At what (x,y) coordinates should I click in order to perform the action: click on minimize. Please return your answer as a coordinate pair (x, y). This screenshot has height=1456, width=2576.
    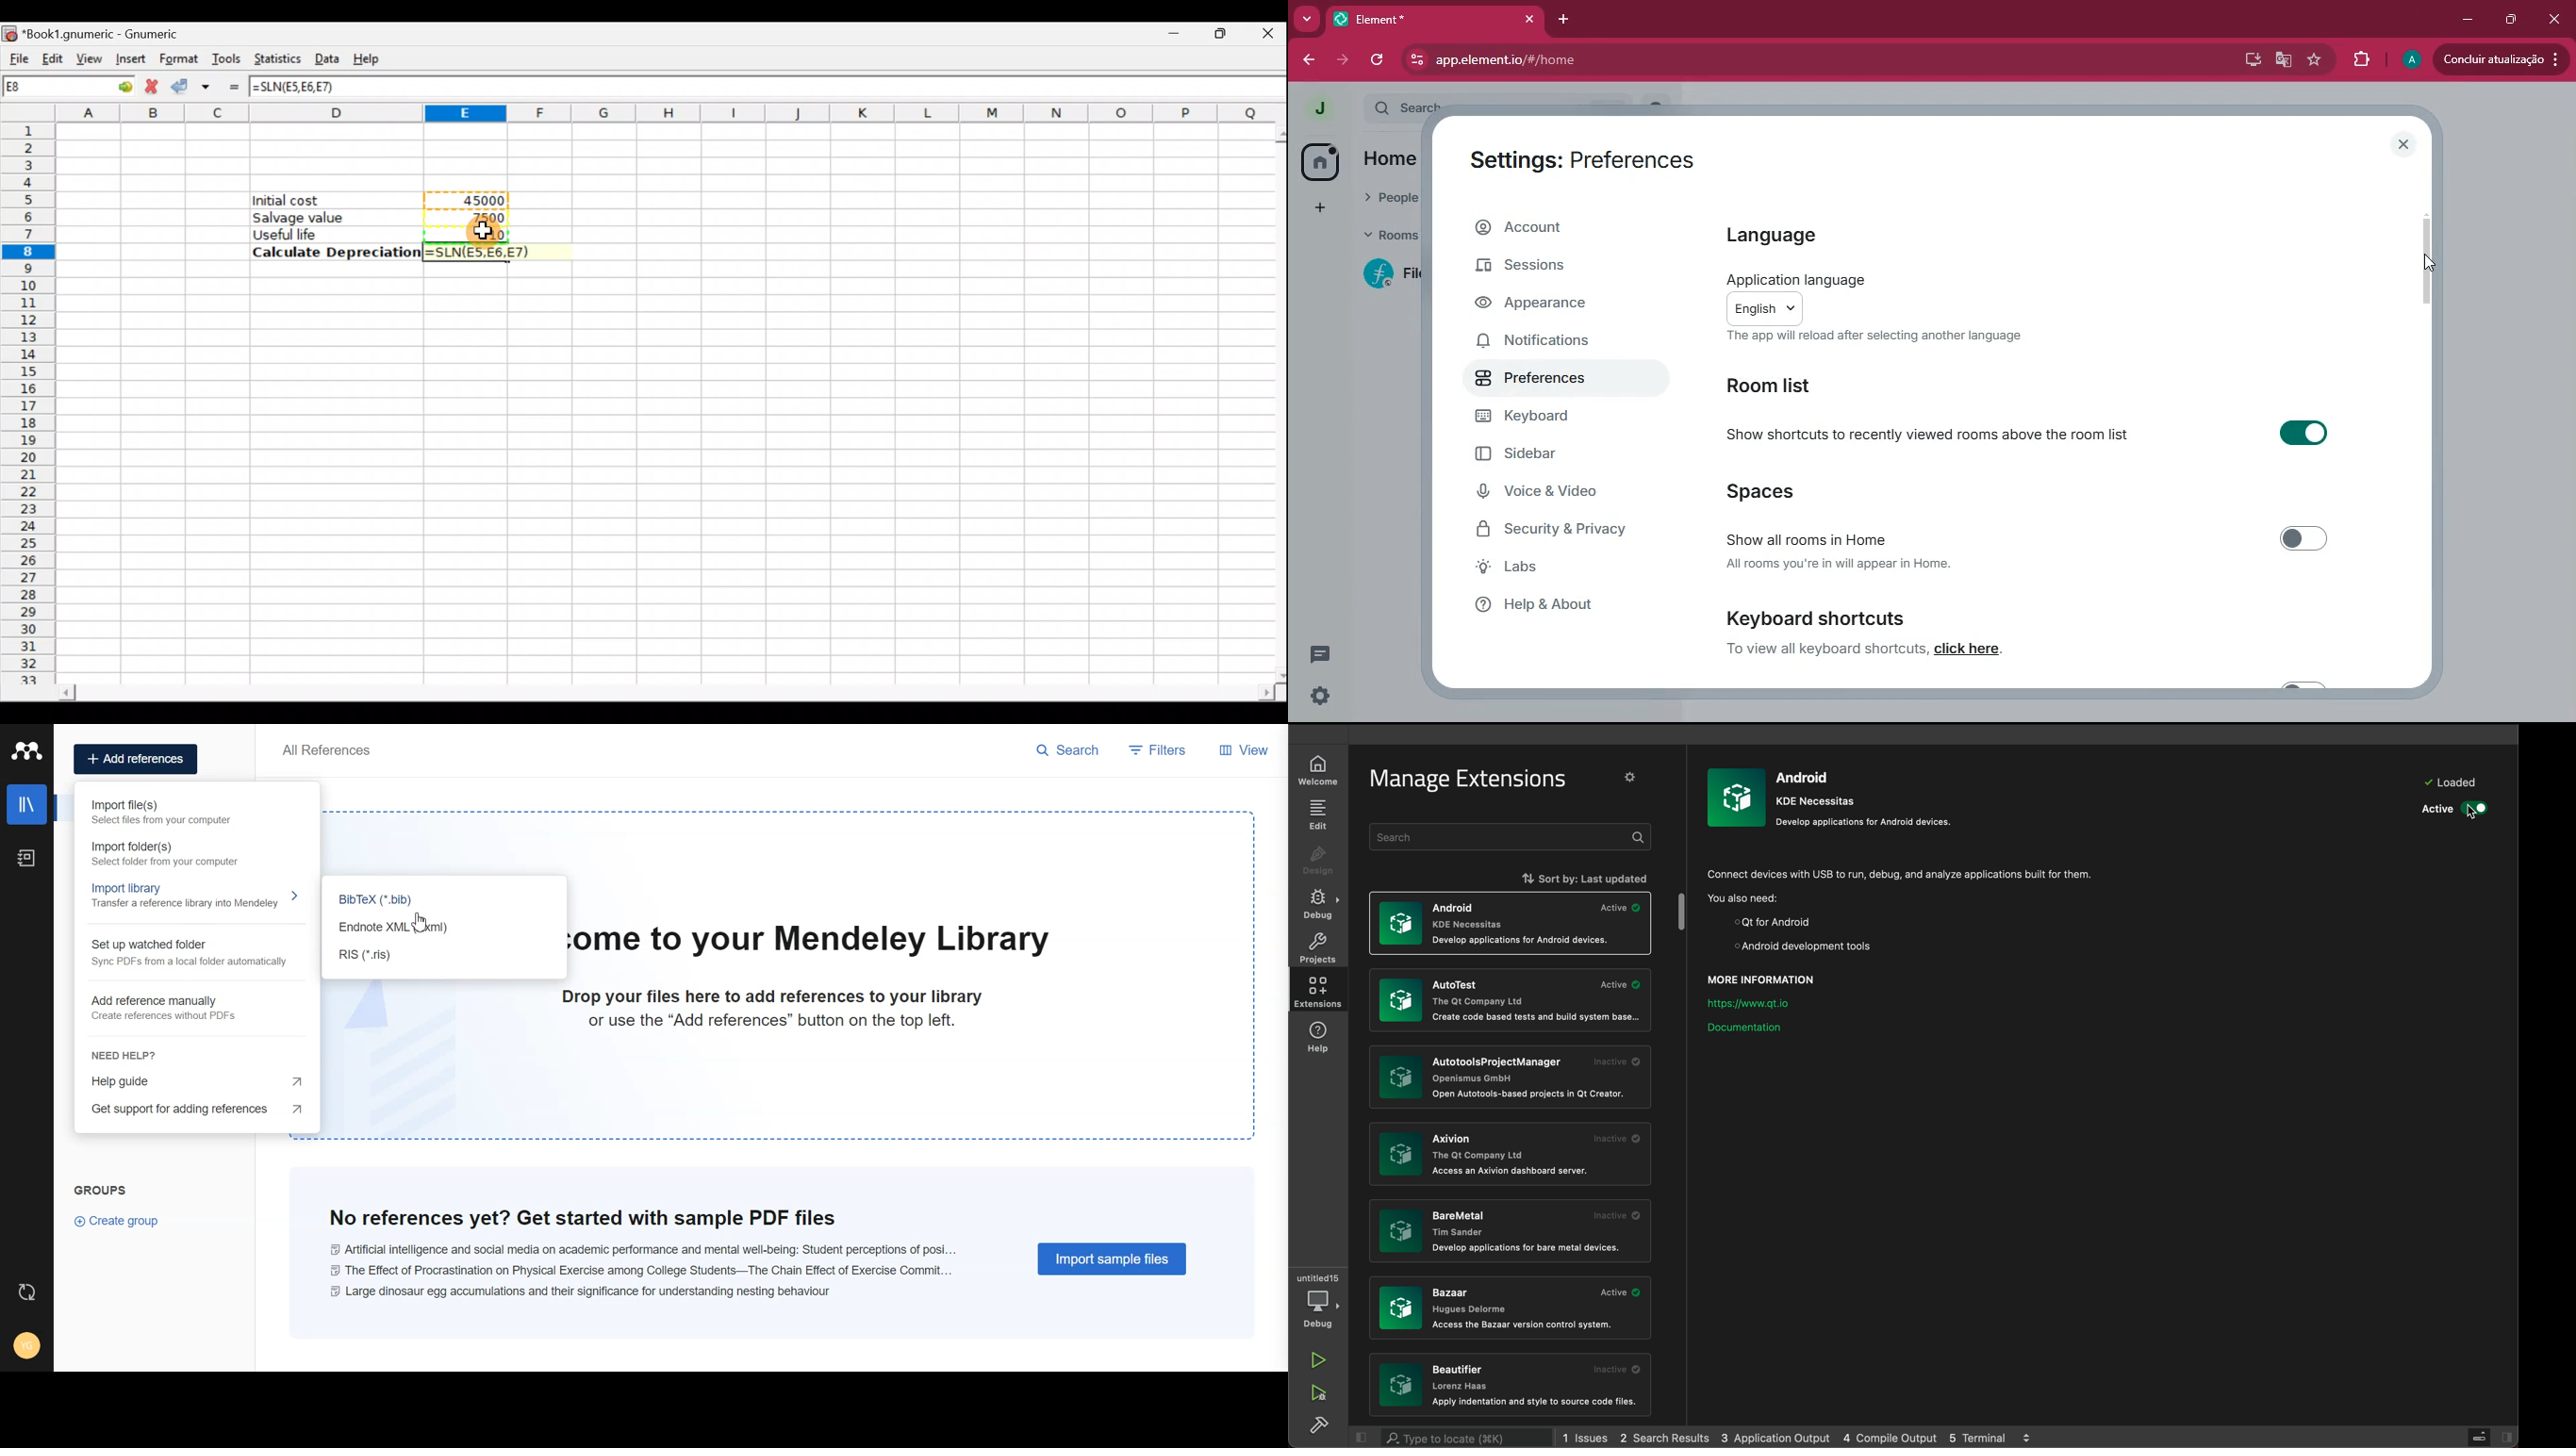
    Looking at the image, I should click on (2466, 20).